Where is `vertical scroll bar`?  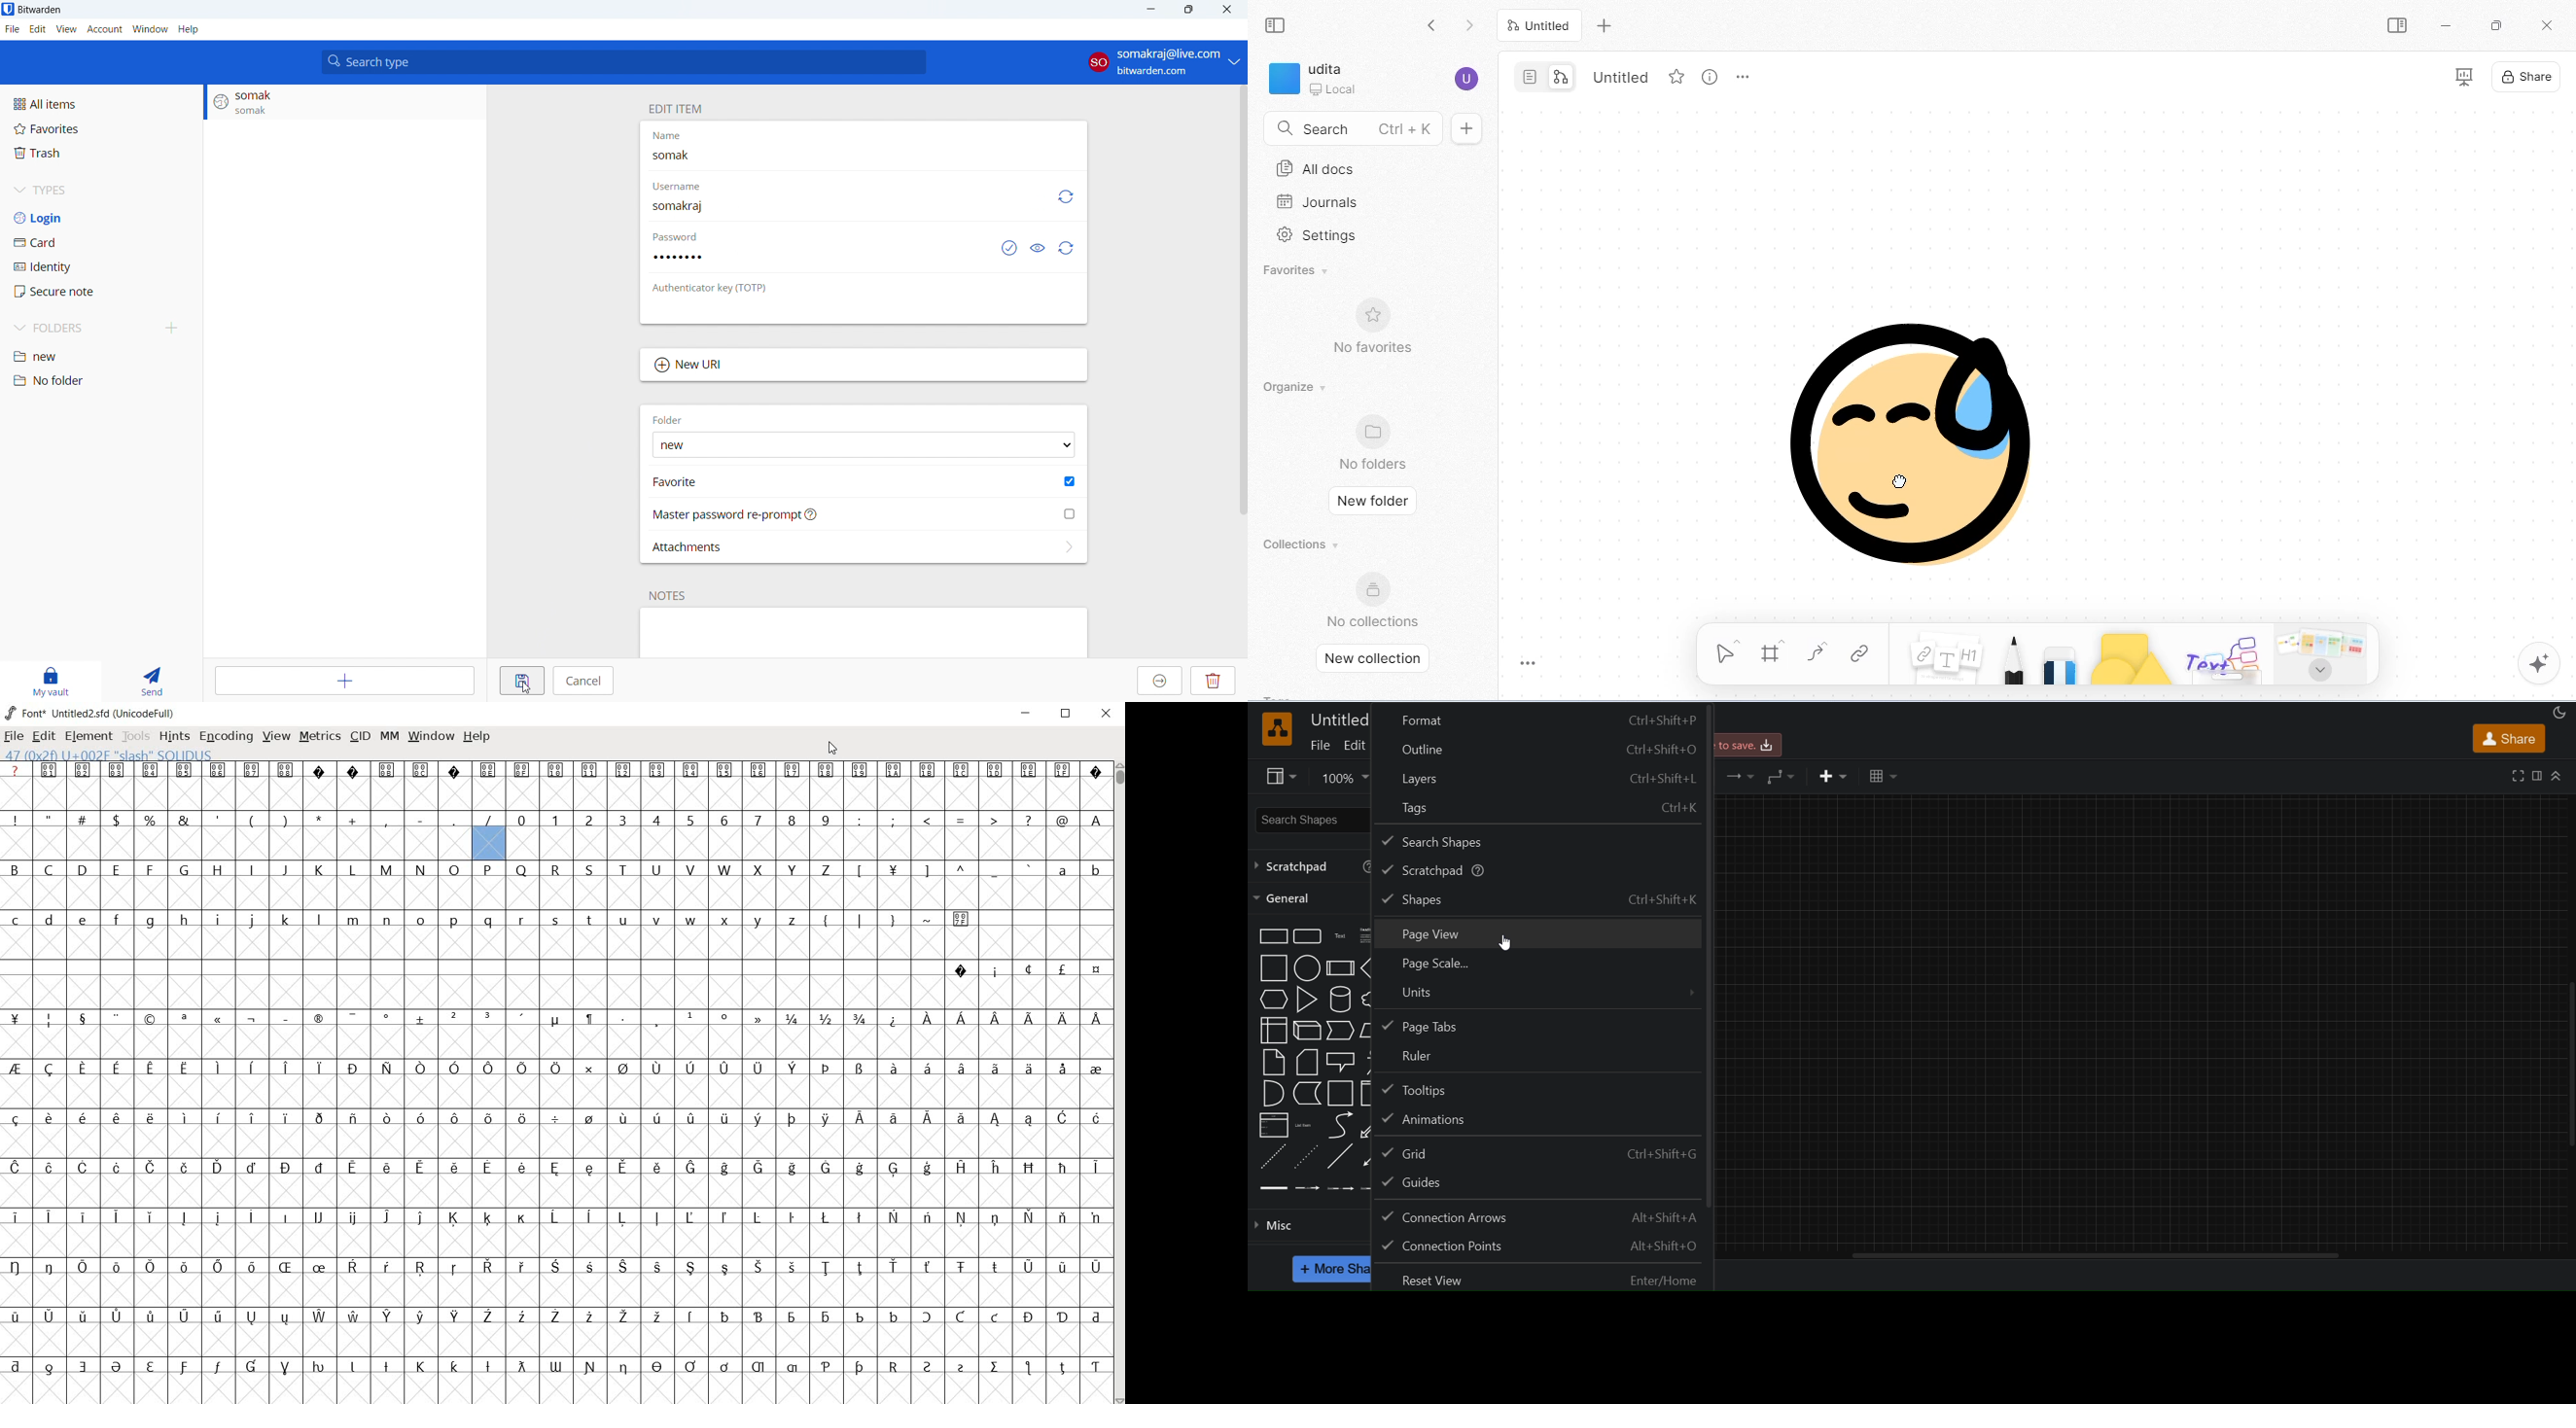
vertical scroll bar is located at coordinates (2095, 1256).